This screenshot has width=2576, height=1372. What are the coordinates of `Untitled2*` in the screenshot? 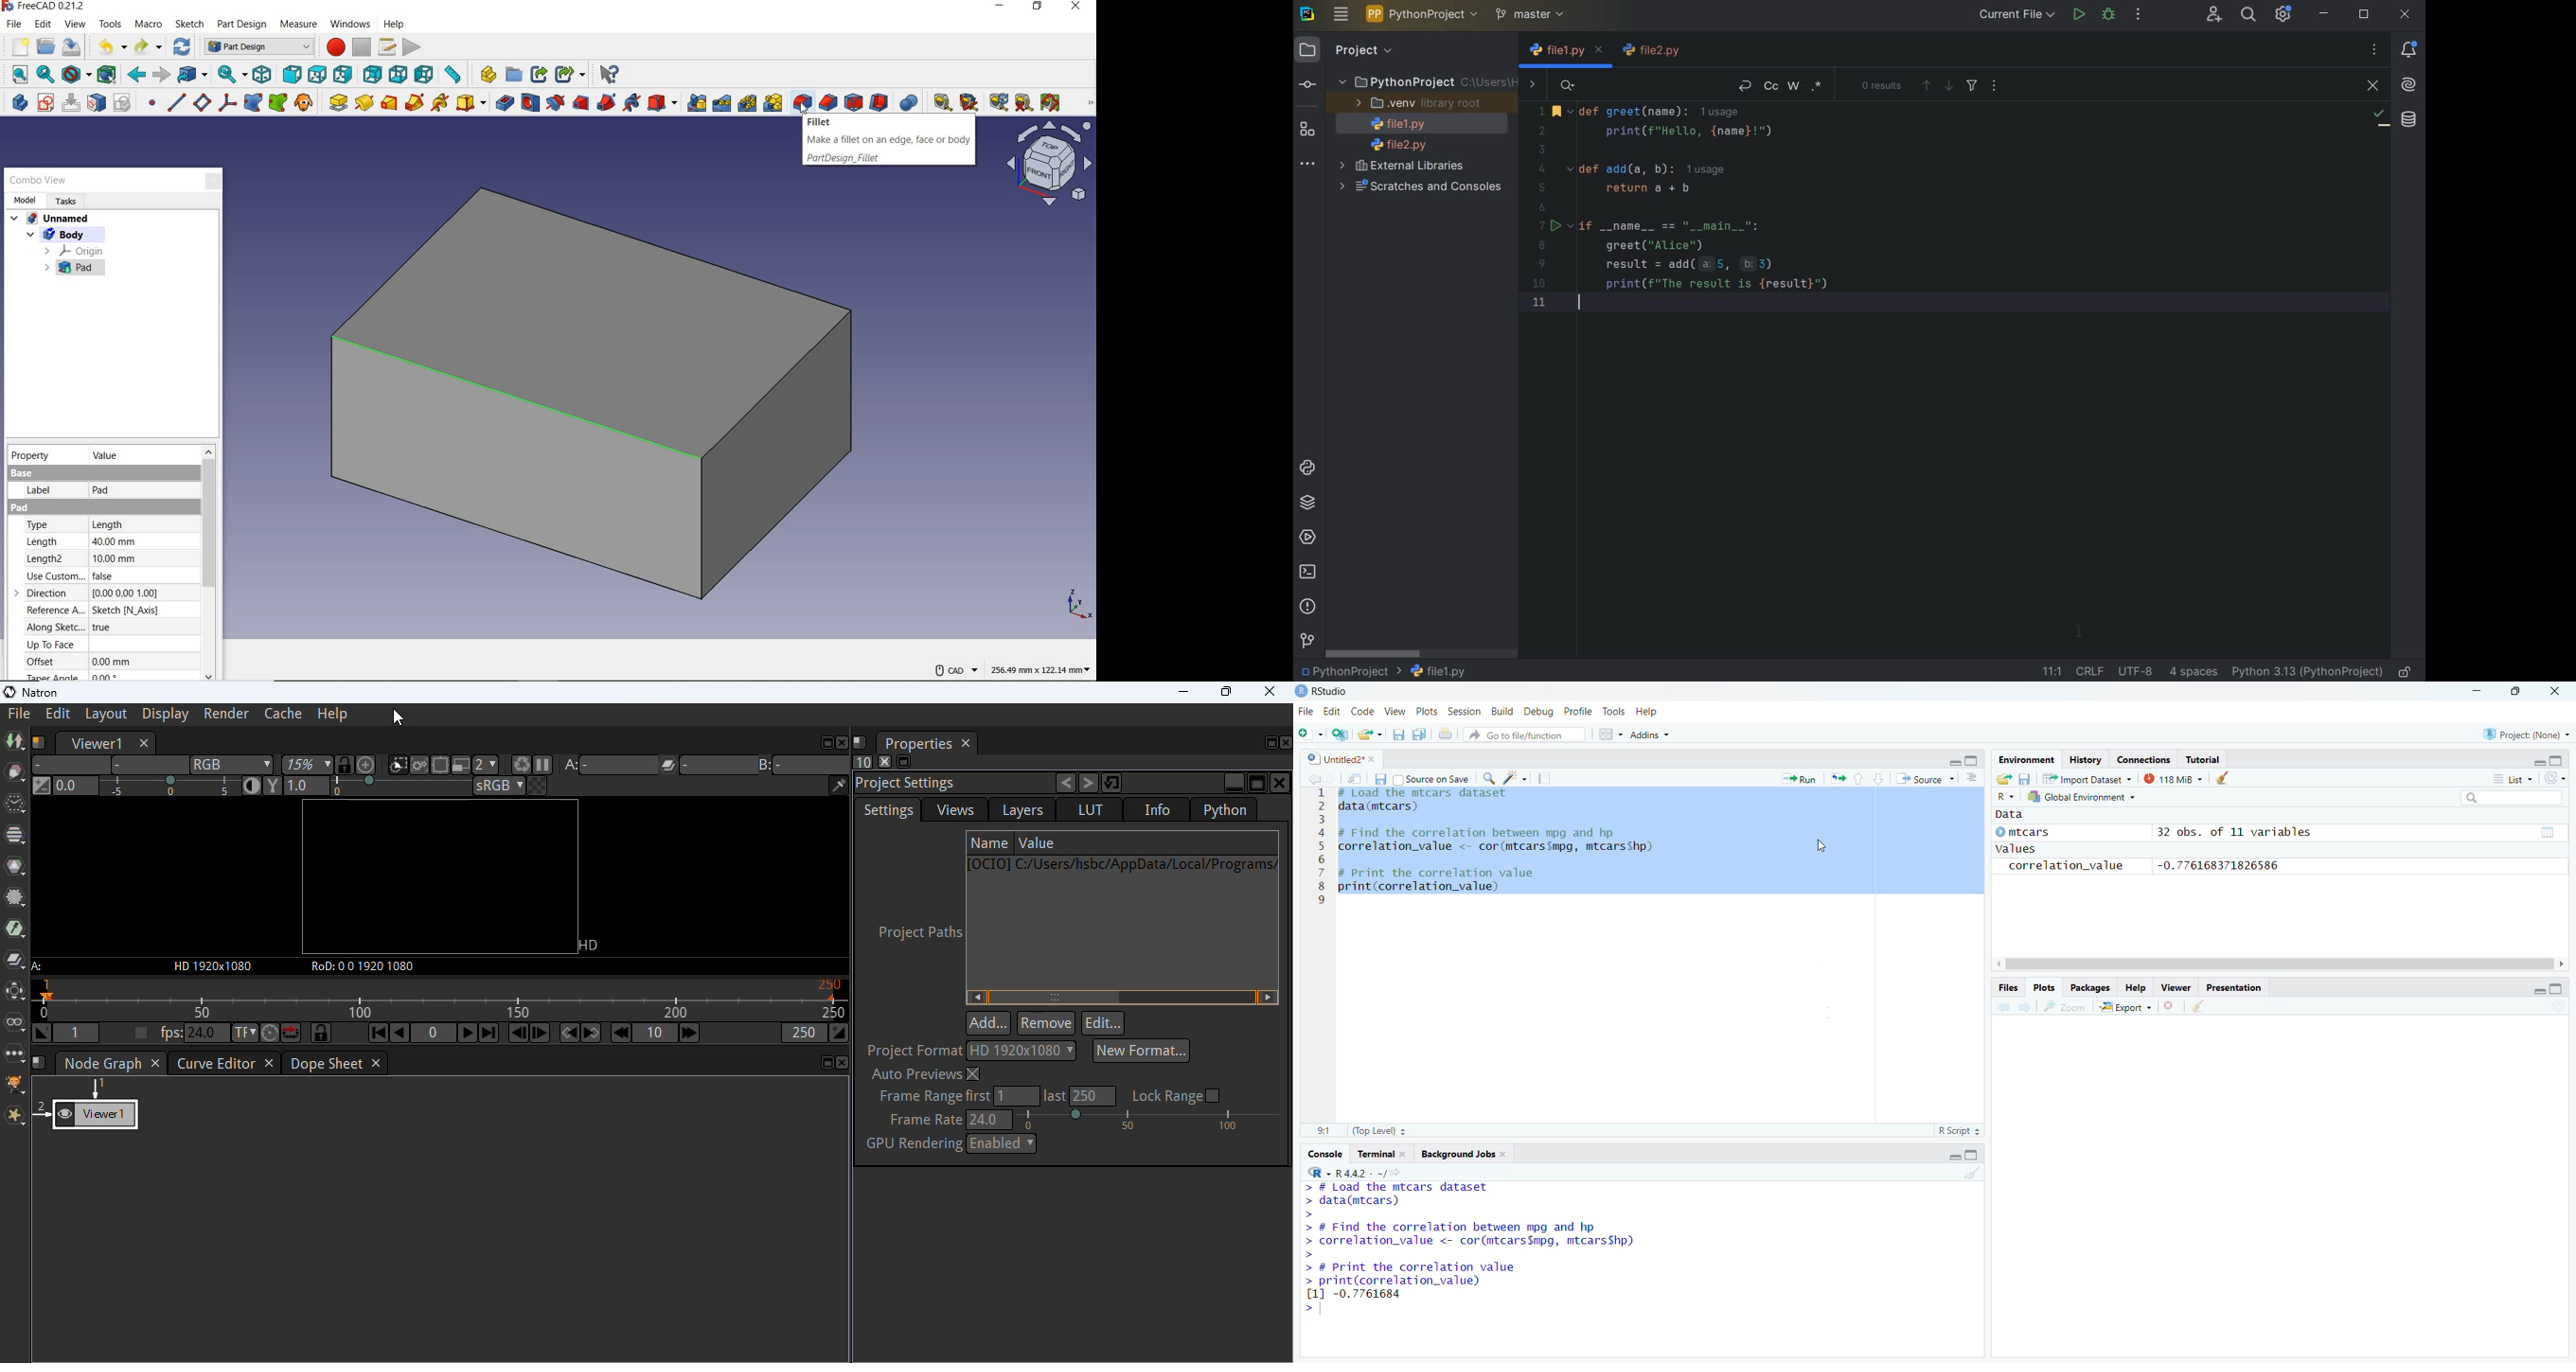 It's located at (1341, 758).